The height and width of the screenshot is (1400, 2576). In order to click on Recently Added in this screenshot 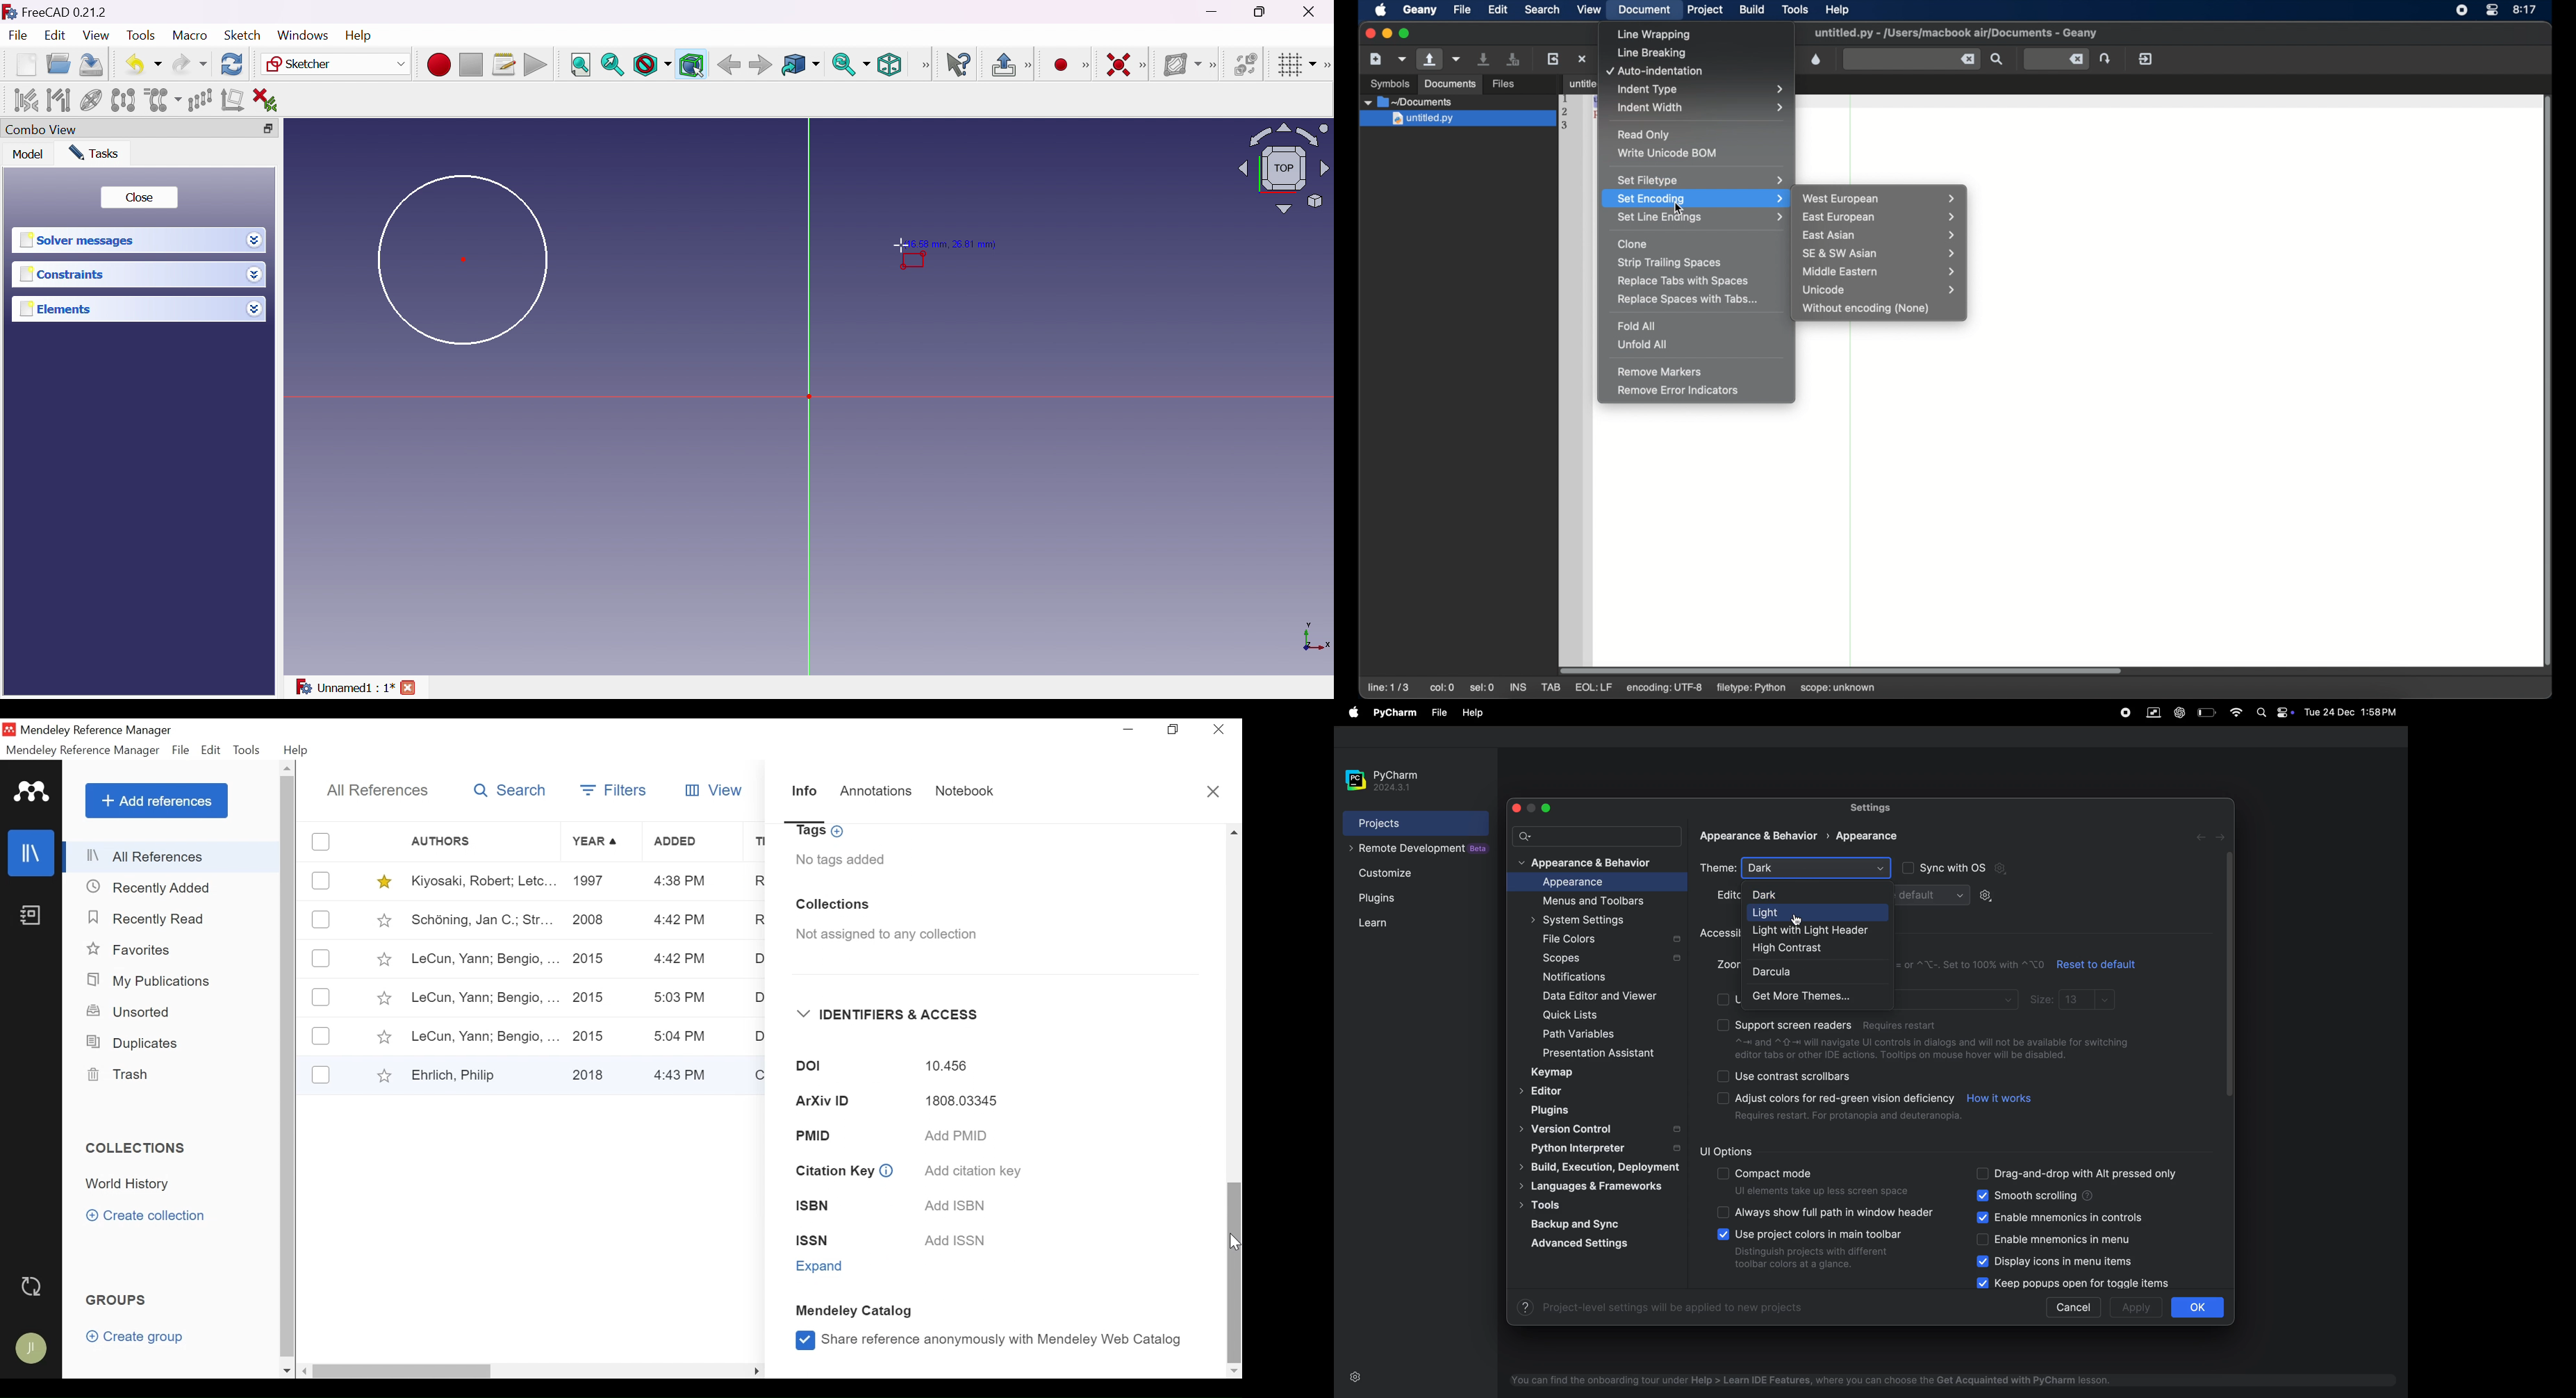, I will do `click(149, 918)`.